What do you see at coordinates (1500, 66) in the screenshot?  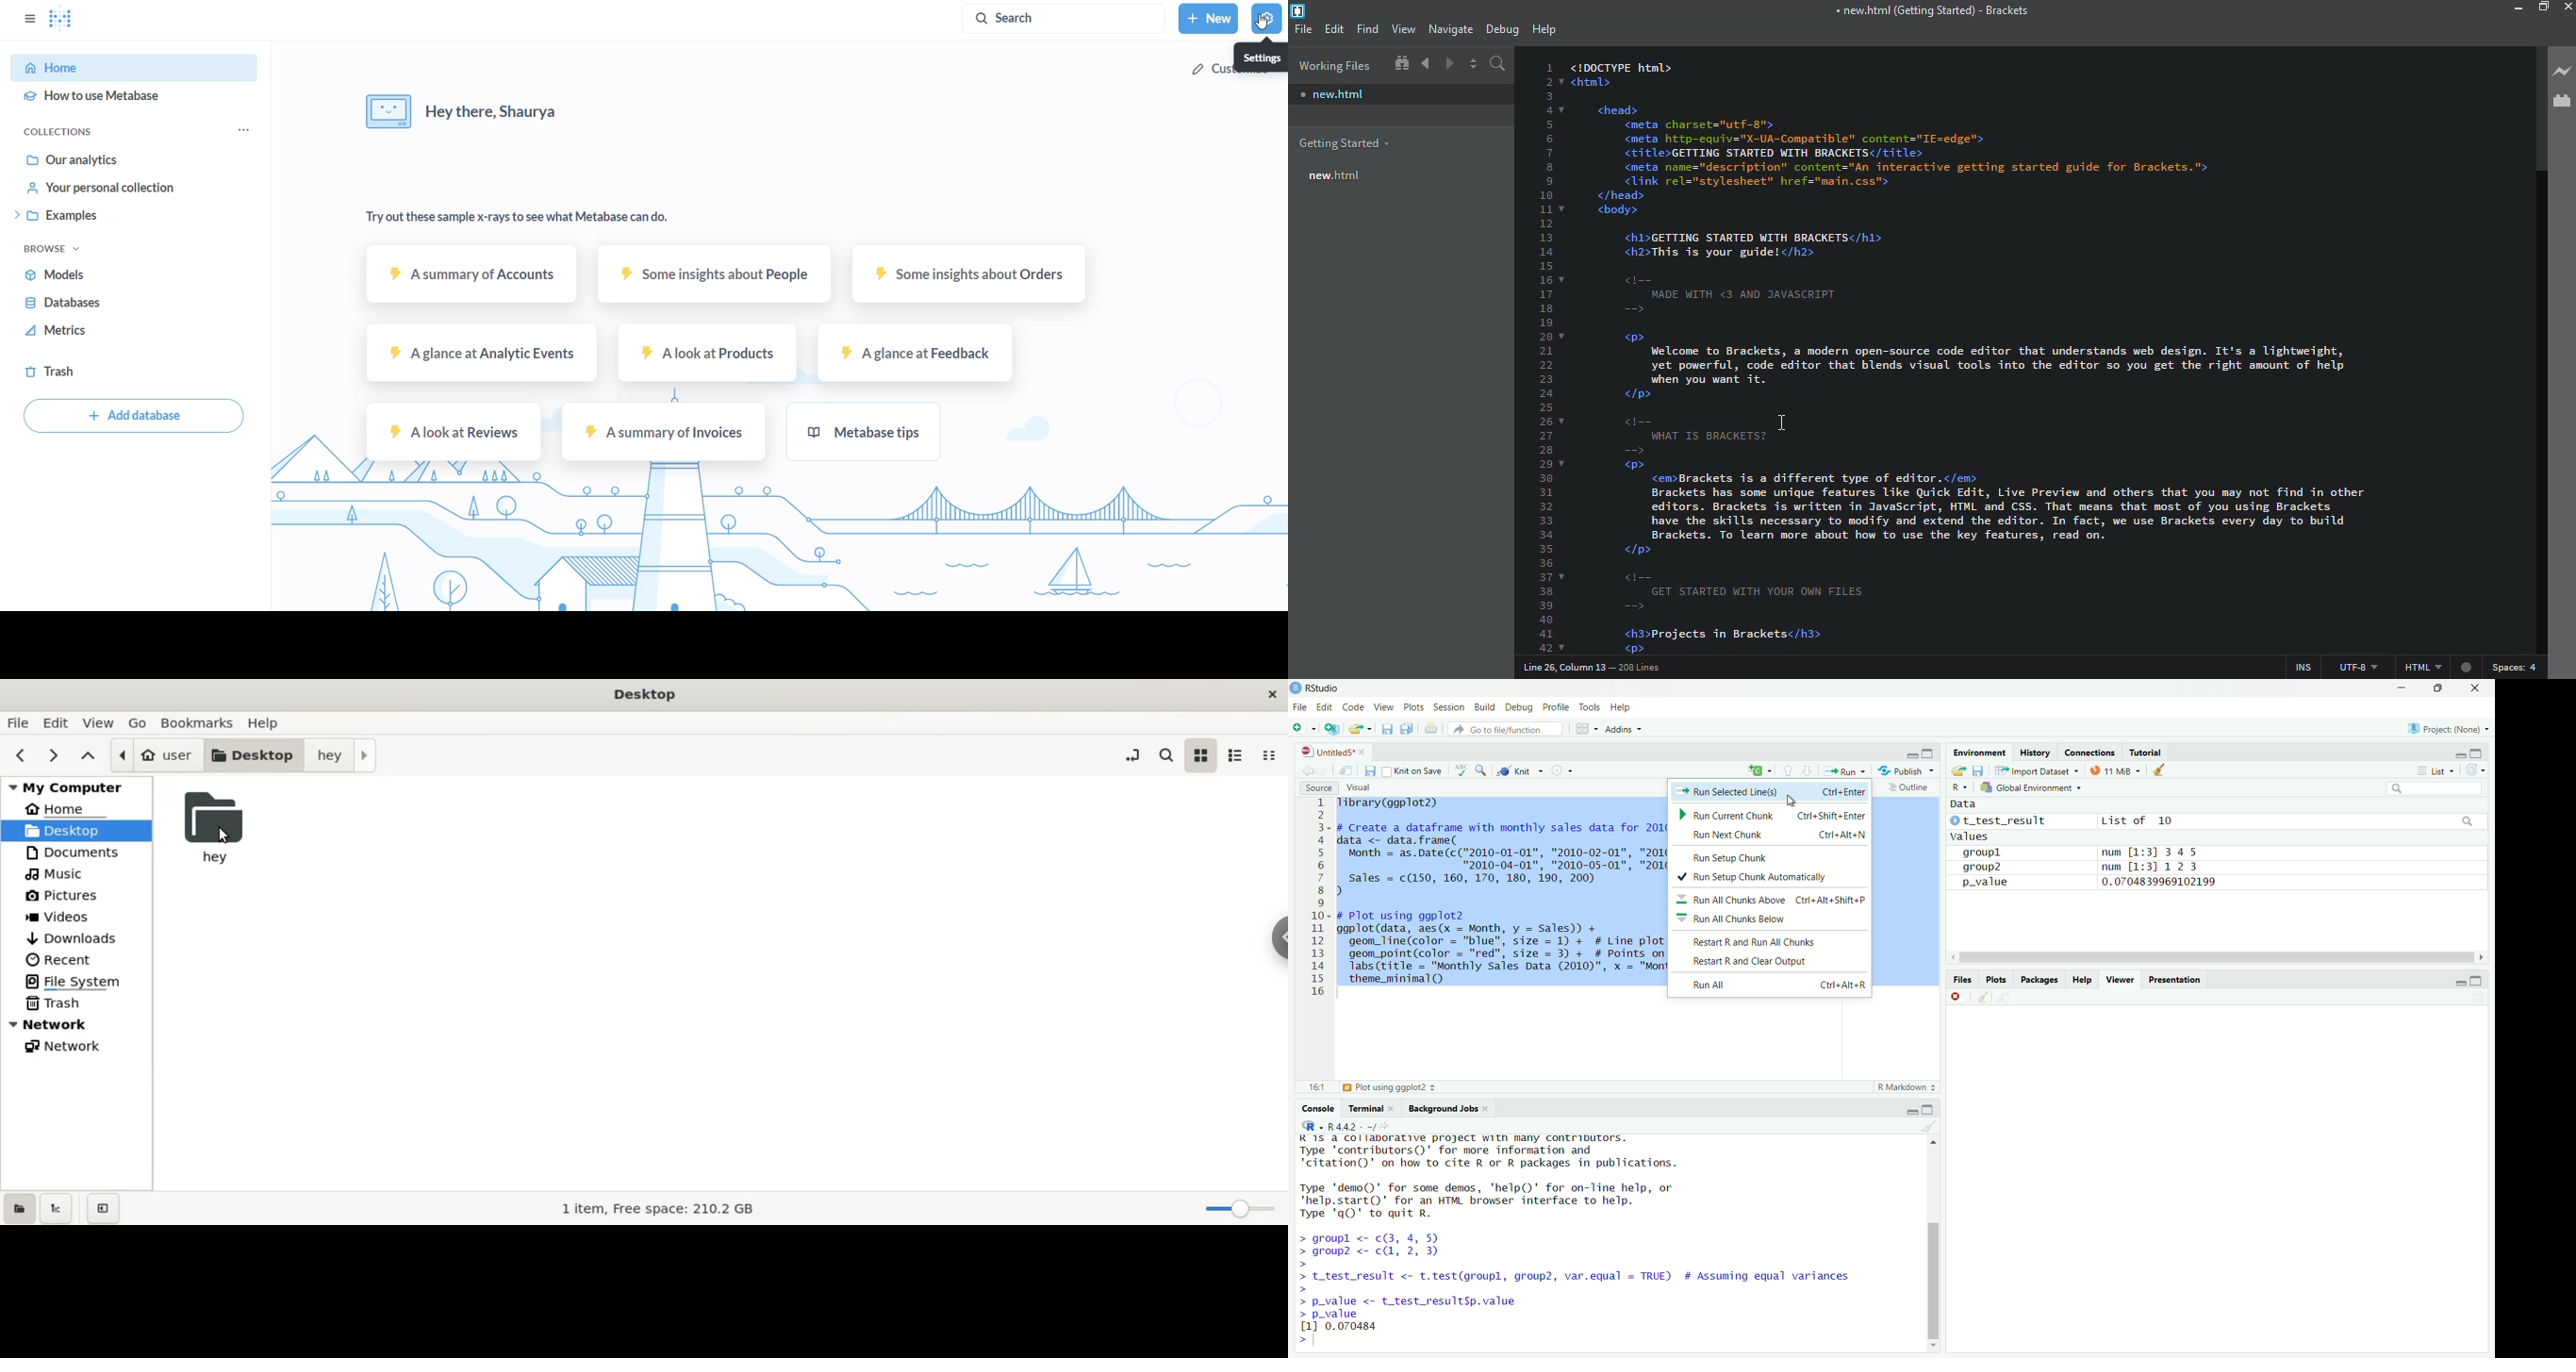 I see `search` at bounding box center [1500, 66].